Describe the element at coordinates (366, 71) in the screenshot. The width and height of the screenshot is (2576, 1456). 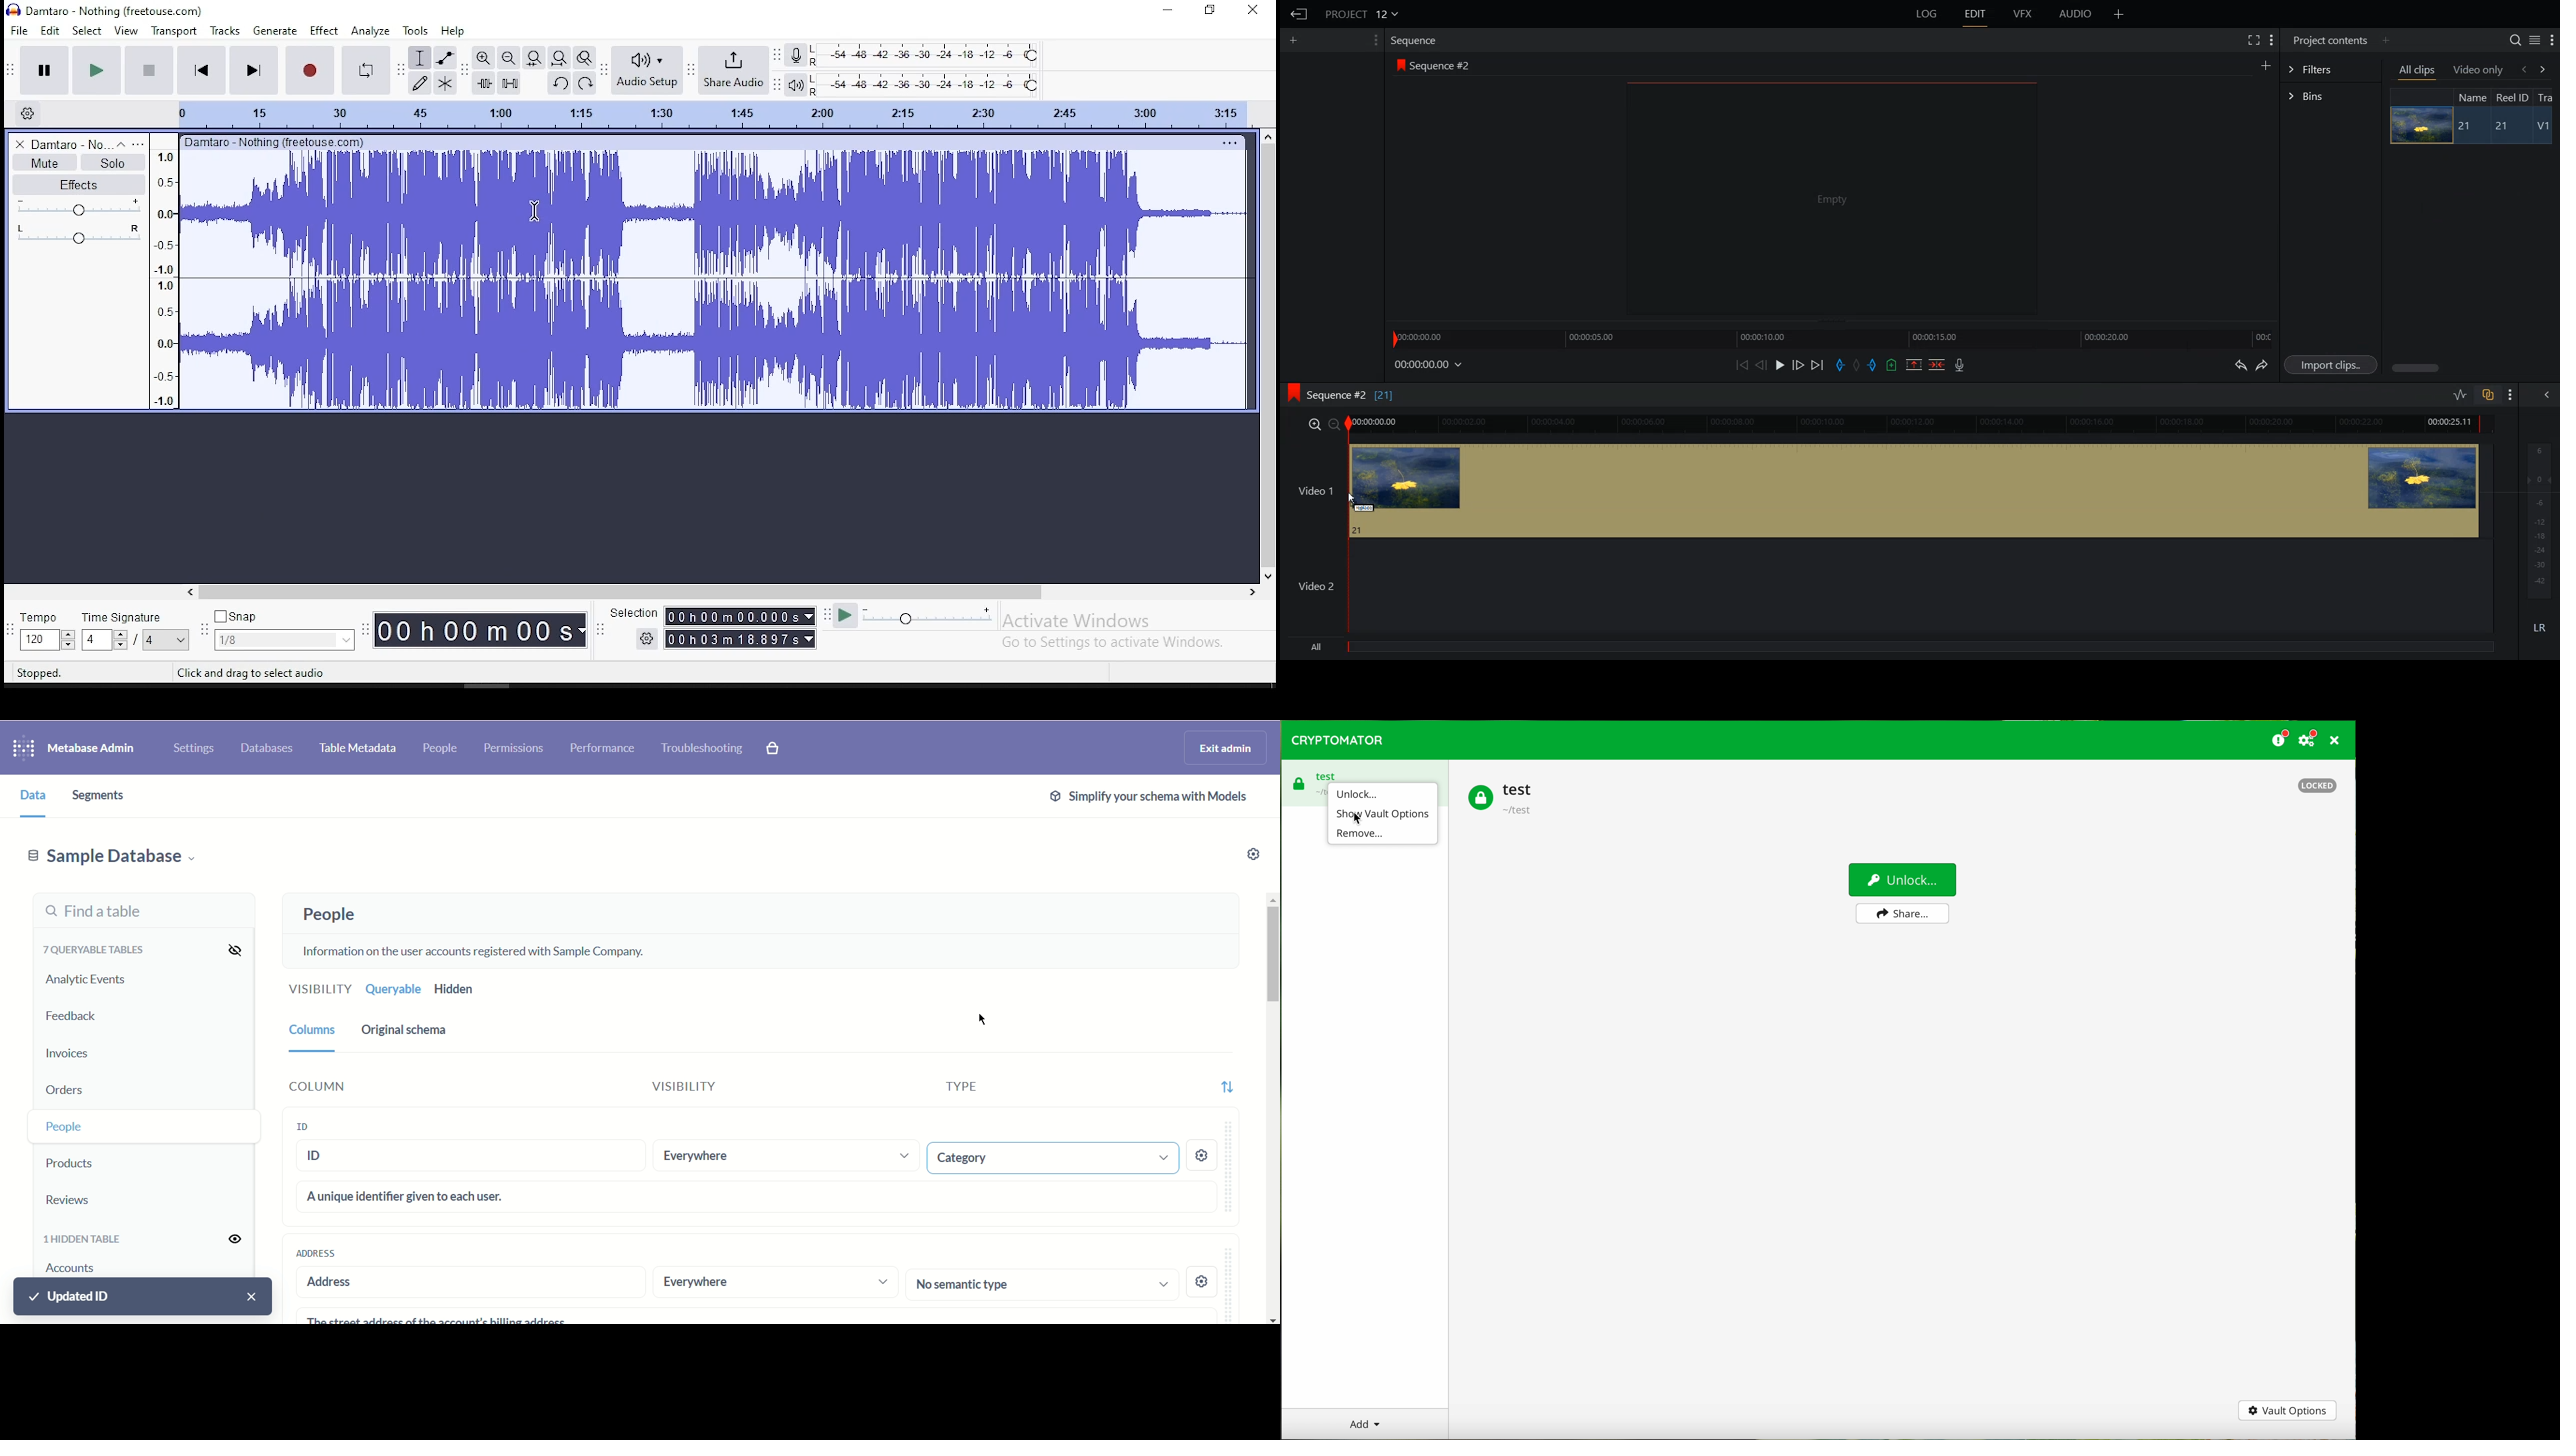
I see `enable looping` at that location.